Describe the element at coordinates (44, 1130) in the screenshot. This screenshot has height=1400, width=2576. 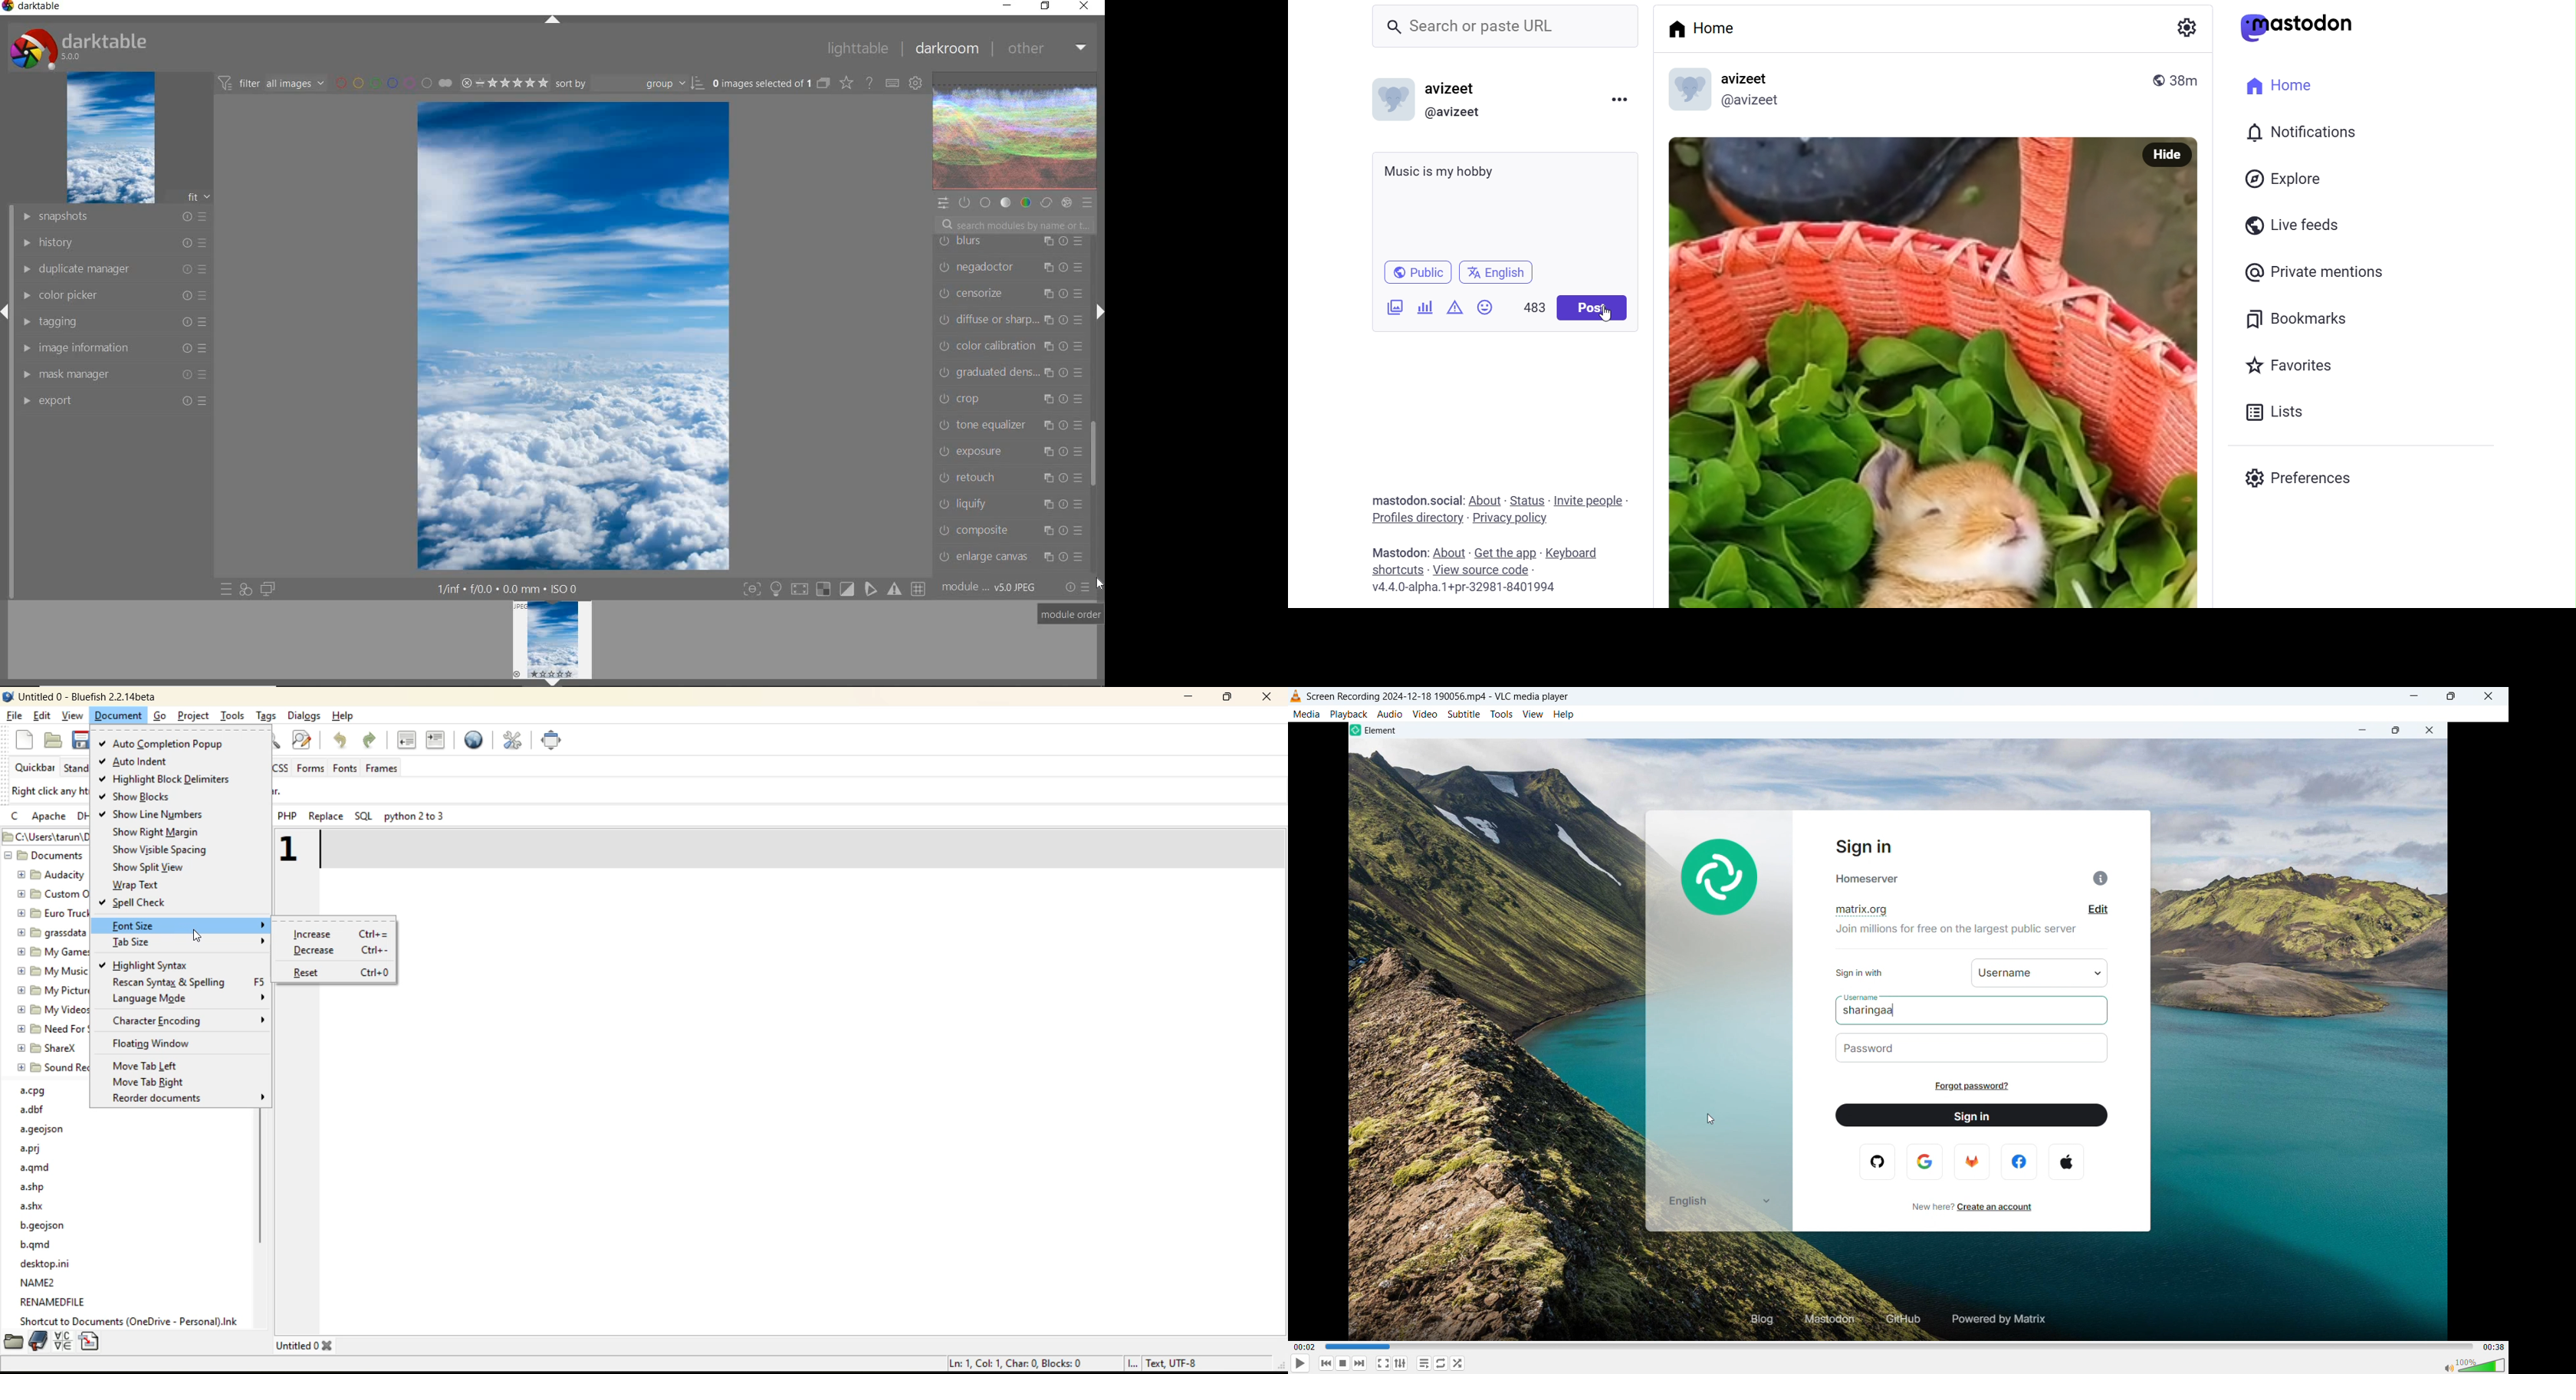
I see `a.geojson` at that location.